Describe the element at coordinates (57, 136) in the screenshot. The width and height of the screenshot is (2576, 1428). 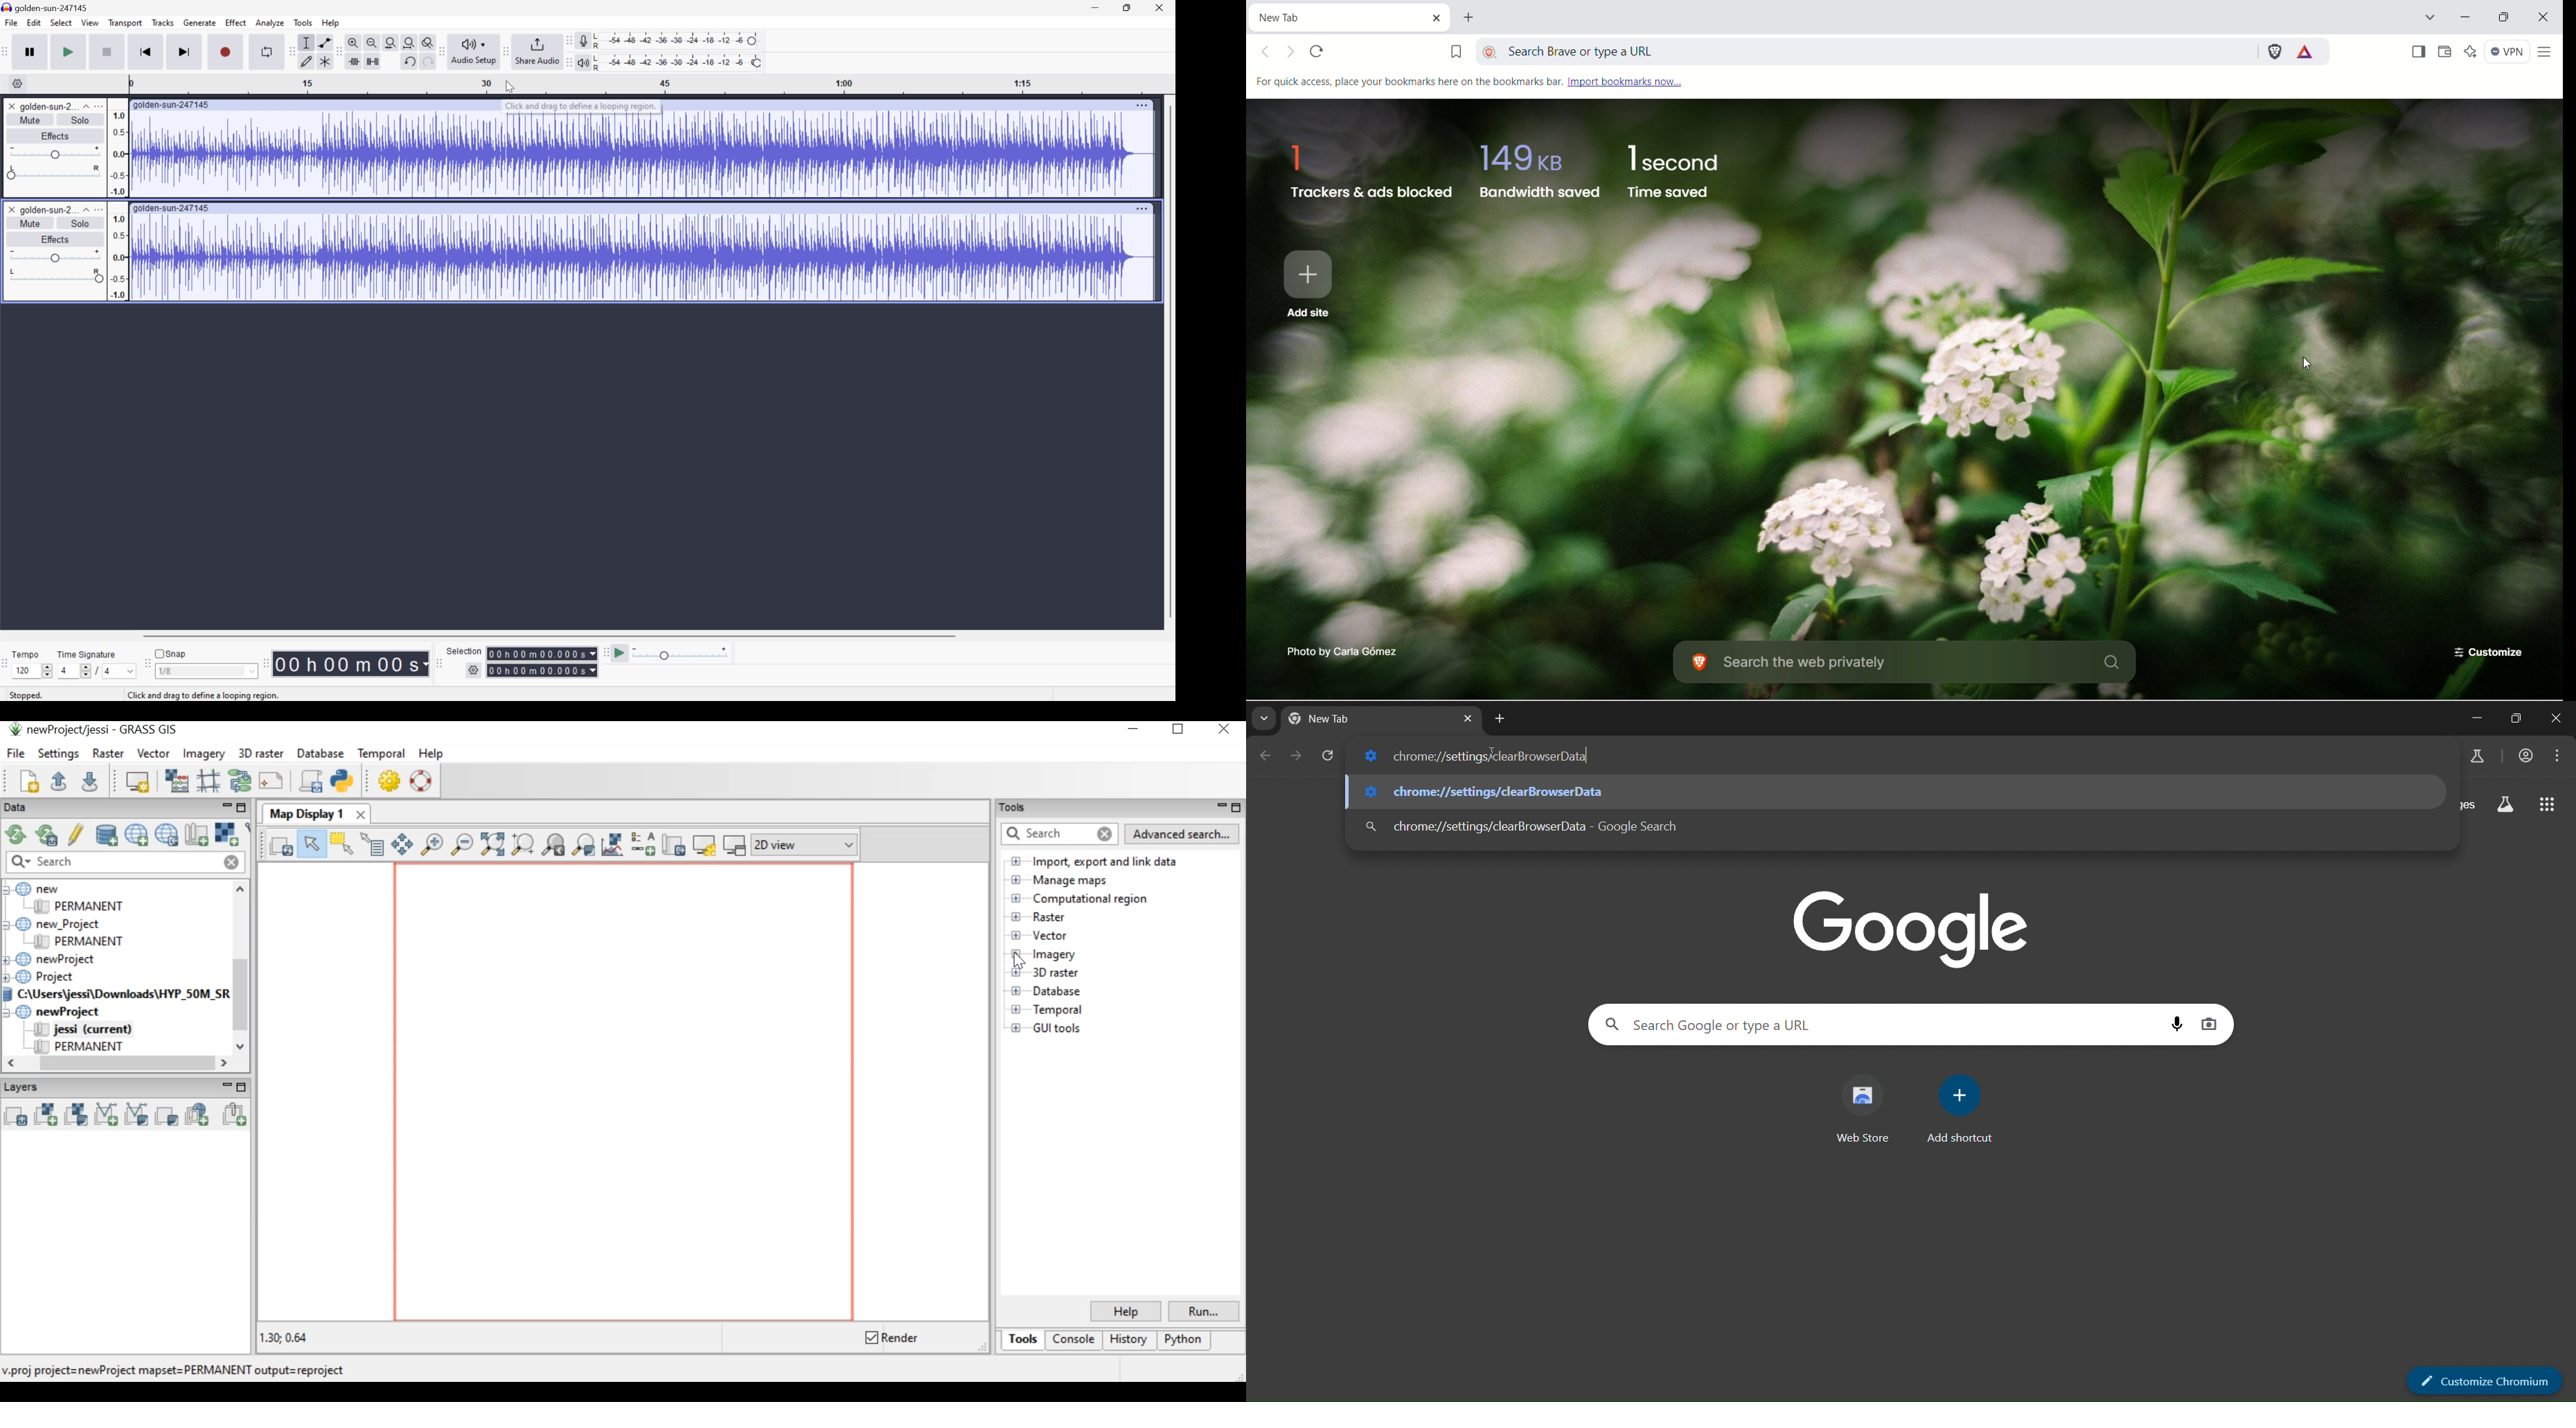
I see `Effects` at that location.